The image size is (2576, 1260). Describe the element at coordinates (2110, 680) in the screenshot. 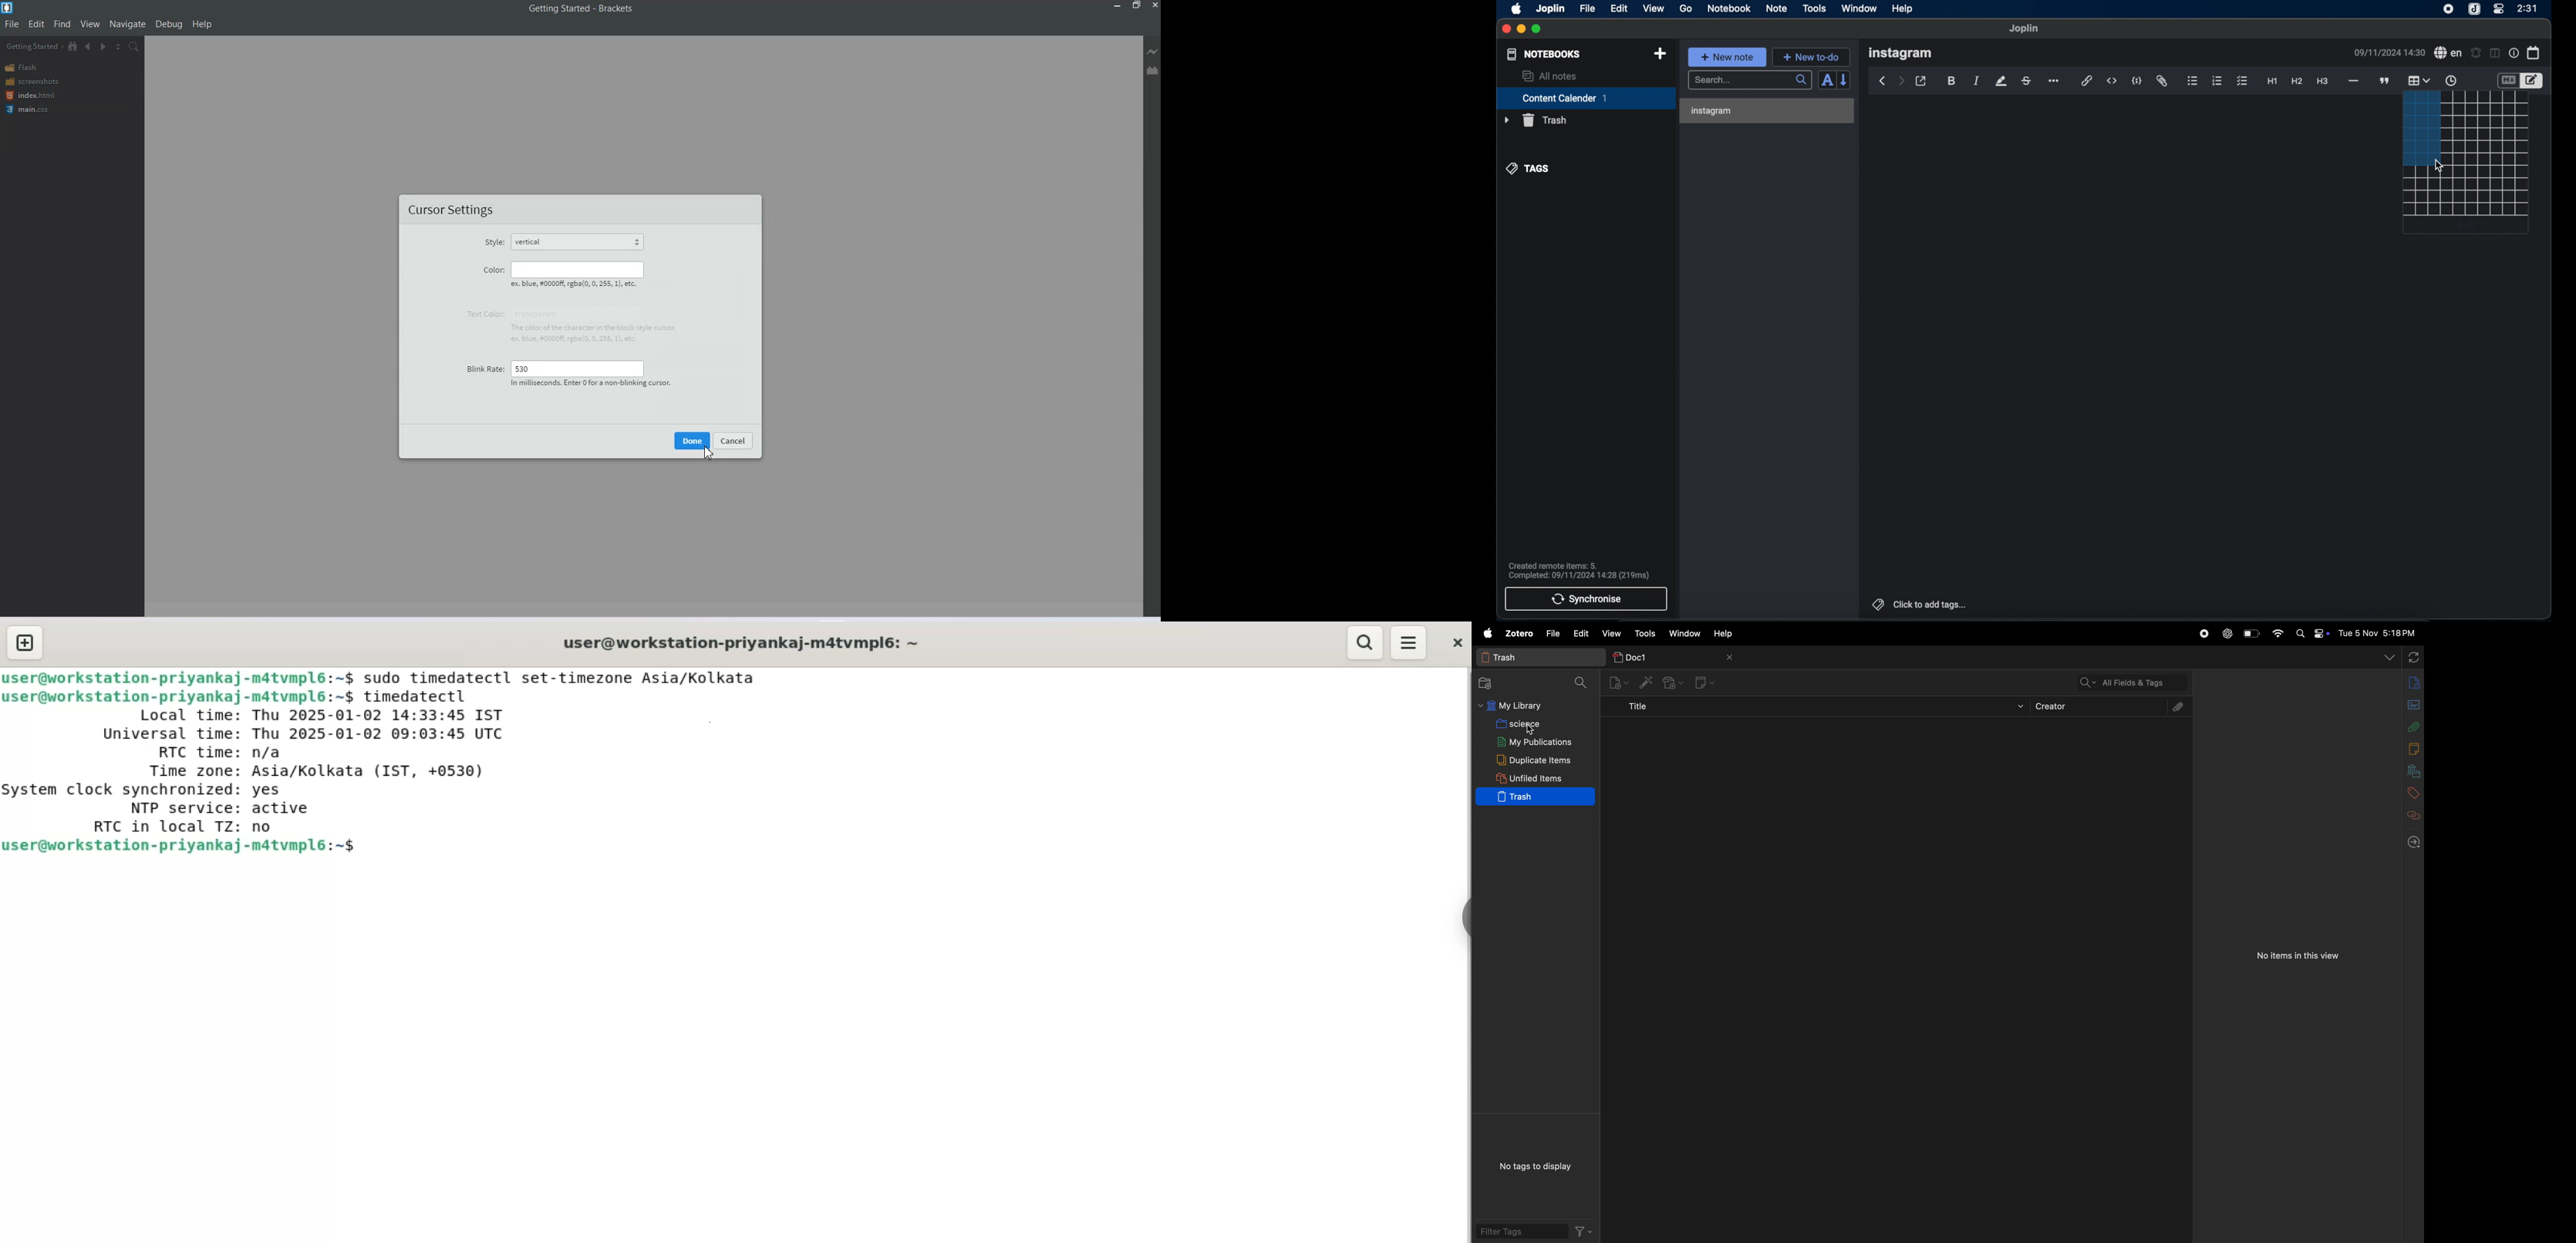

I see `All Fields and Tags (search)` at that location.